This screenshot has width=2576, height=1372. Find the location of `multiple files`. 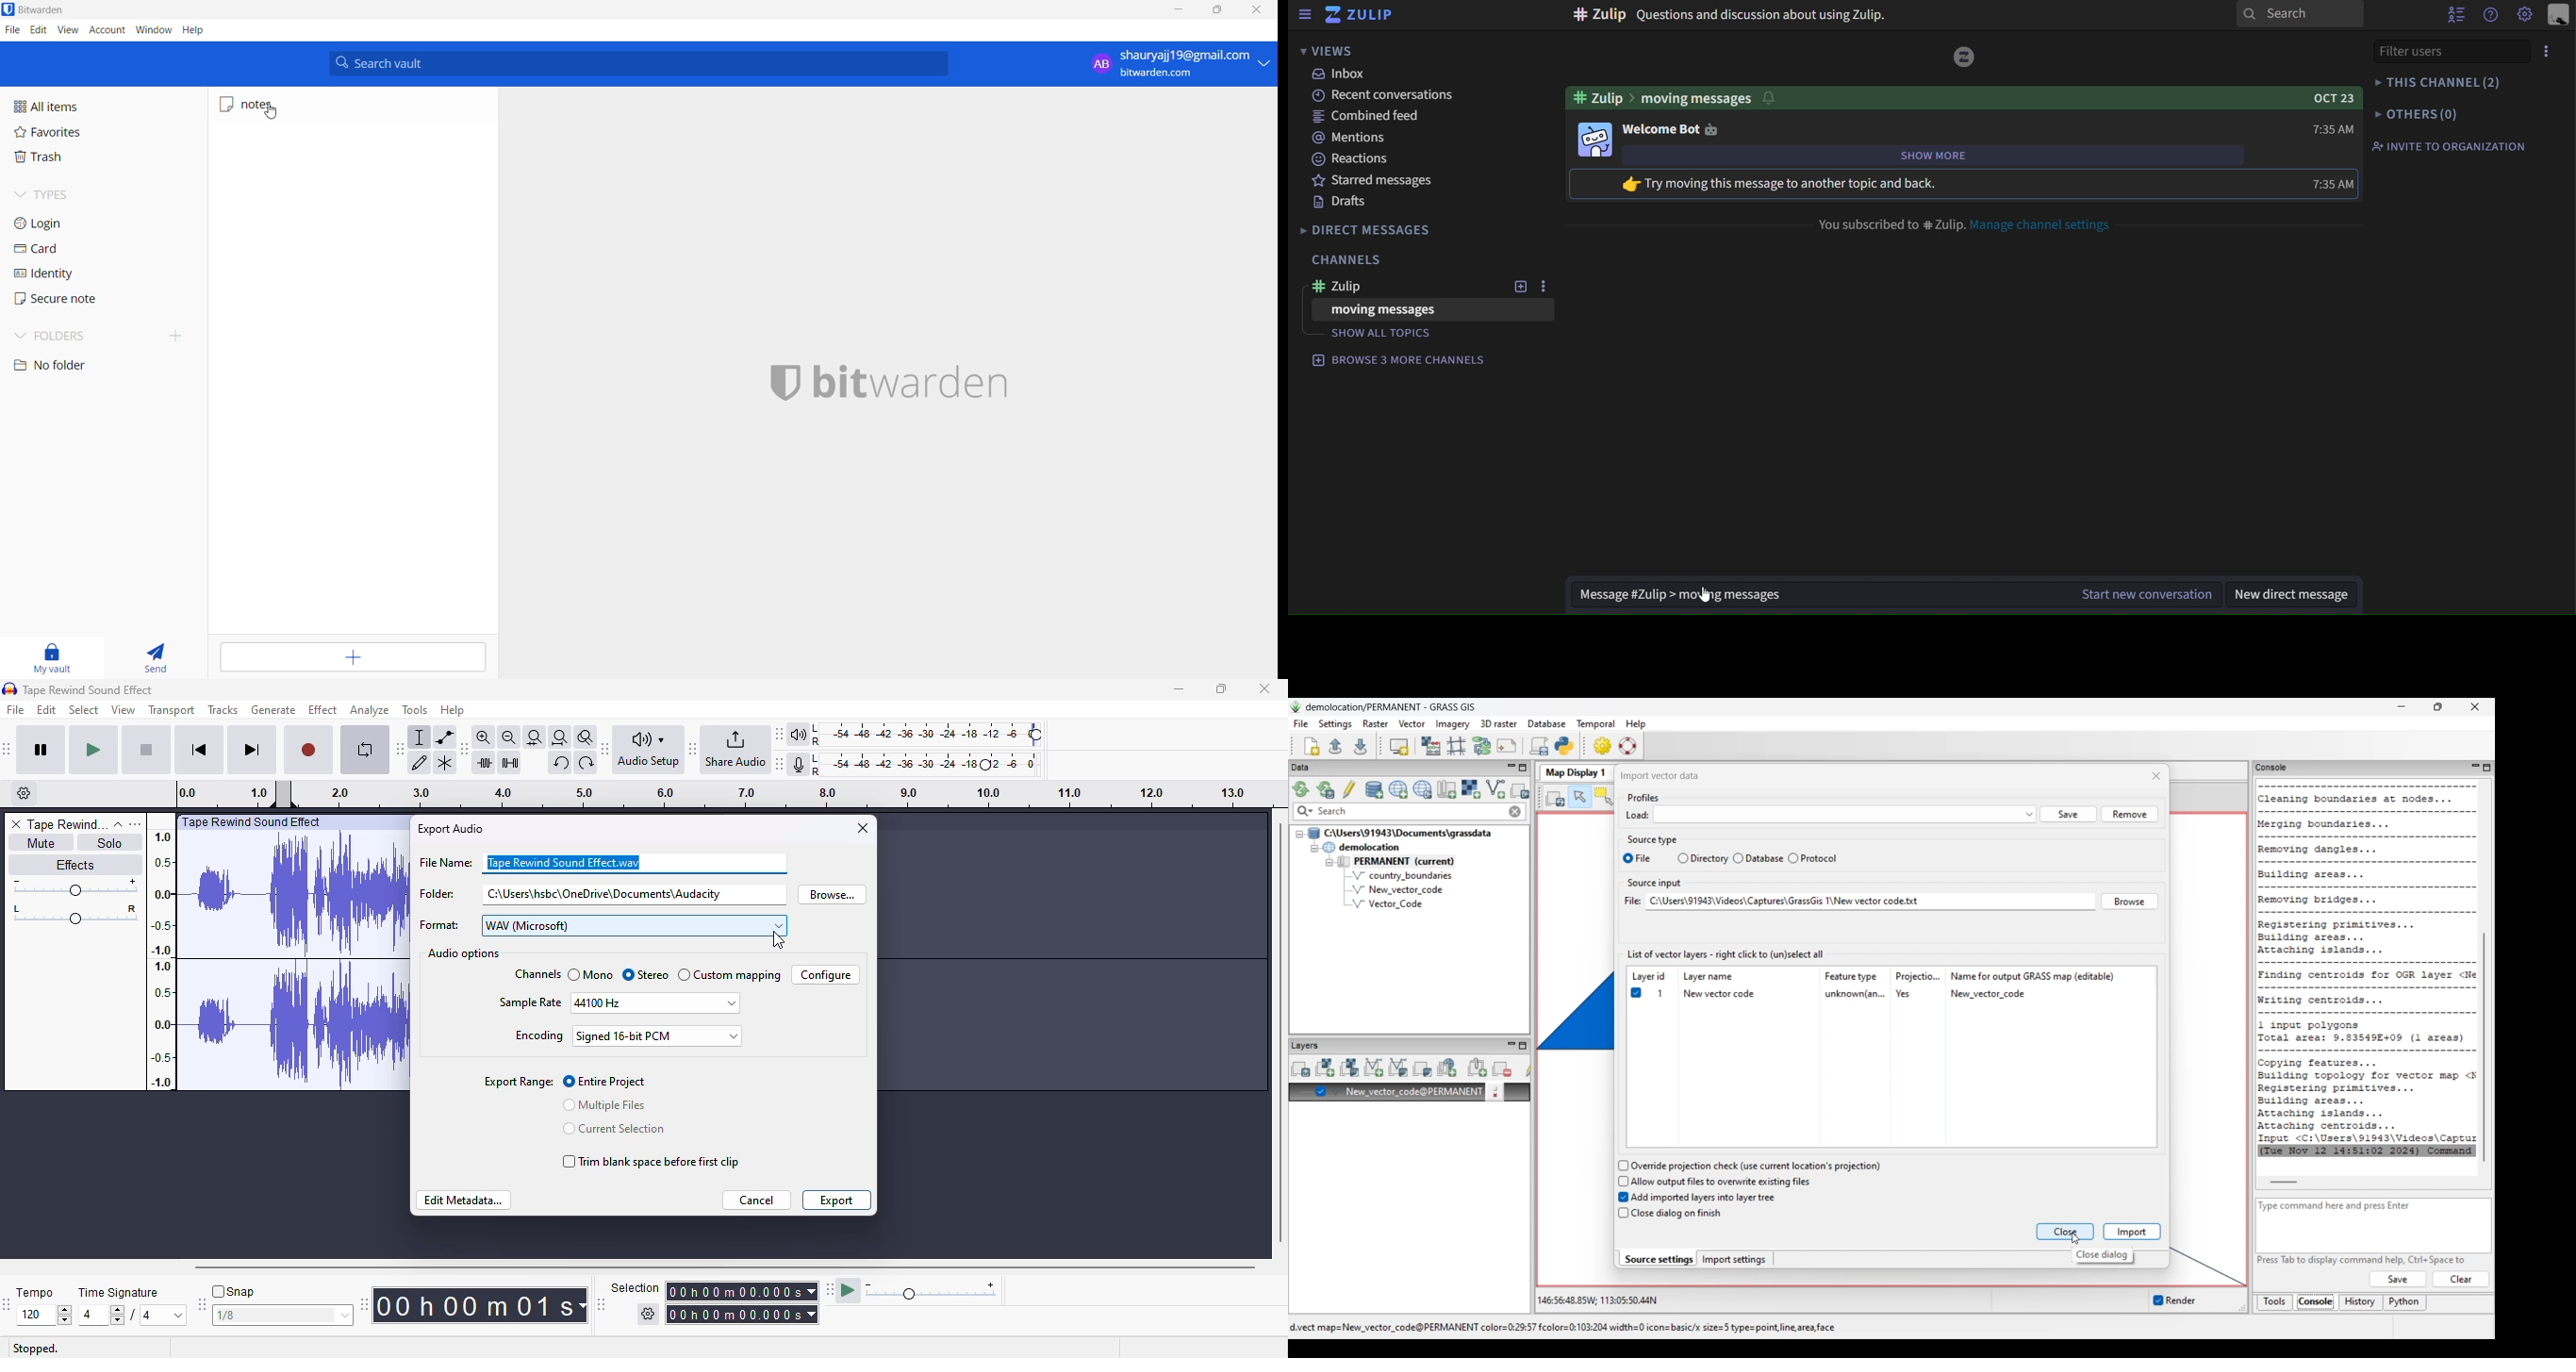

multiple files is located at coordinates (606, 1105).